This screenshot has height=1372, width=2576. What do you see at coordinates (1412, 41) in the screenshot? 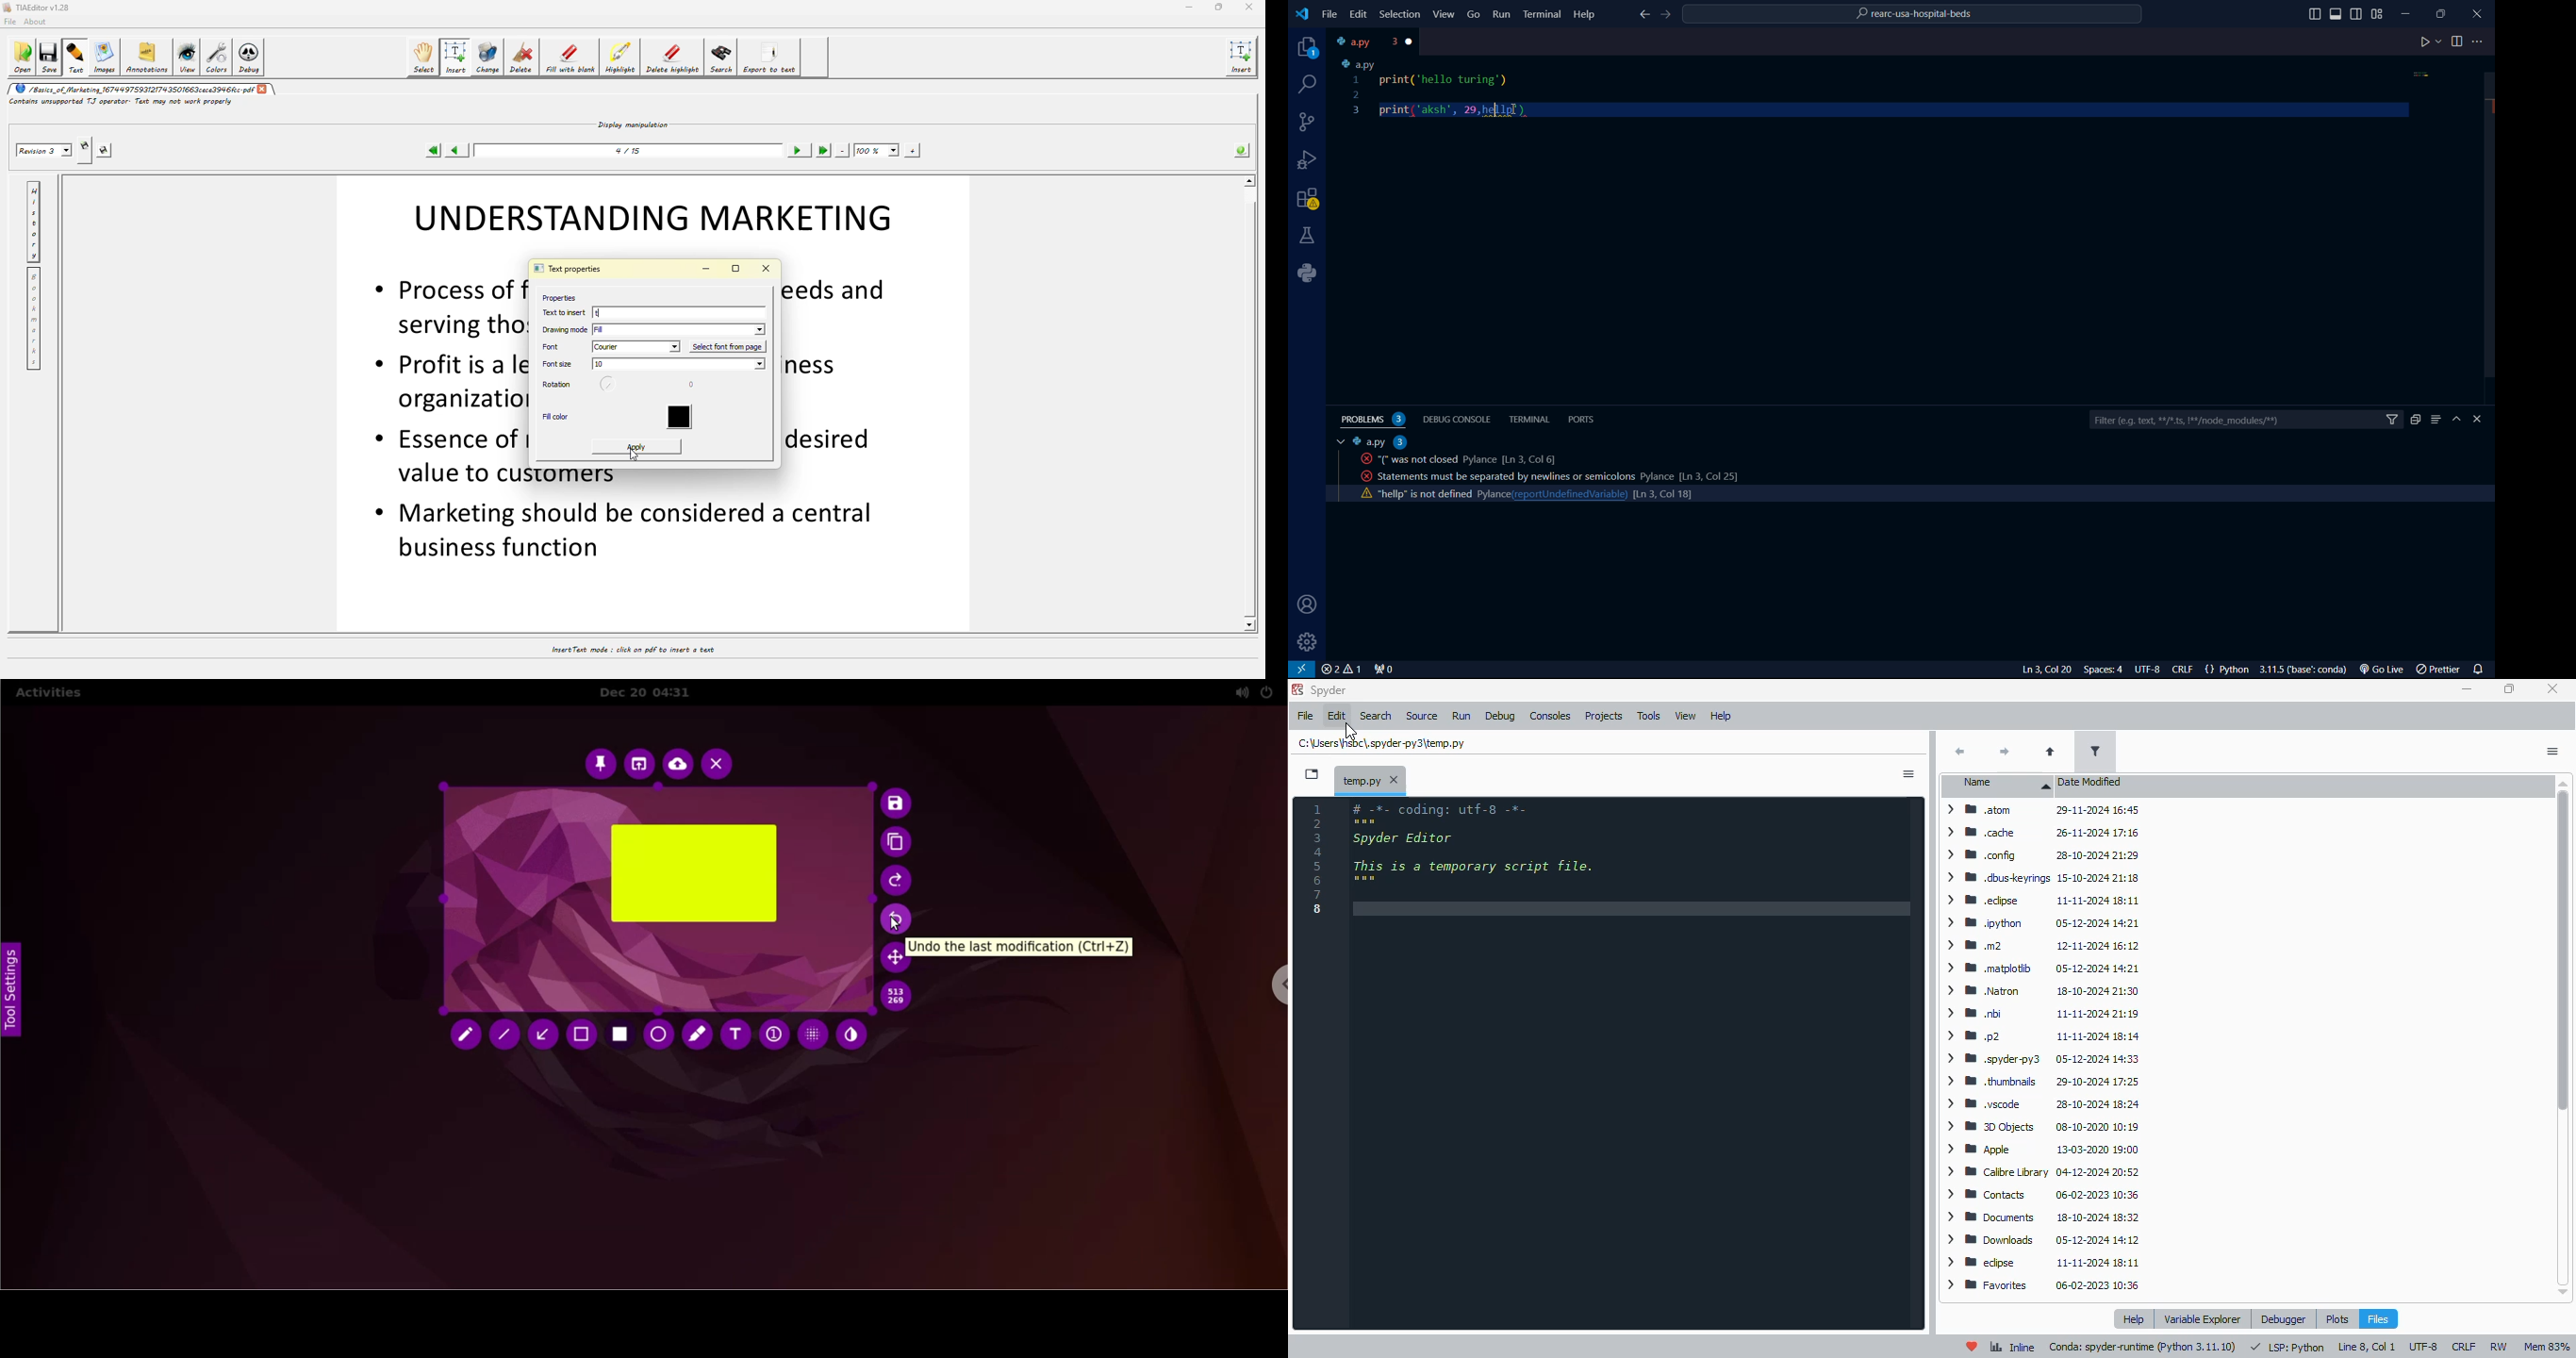
I see `close` at bounding box center [1412, 41].